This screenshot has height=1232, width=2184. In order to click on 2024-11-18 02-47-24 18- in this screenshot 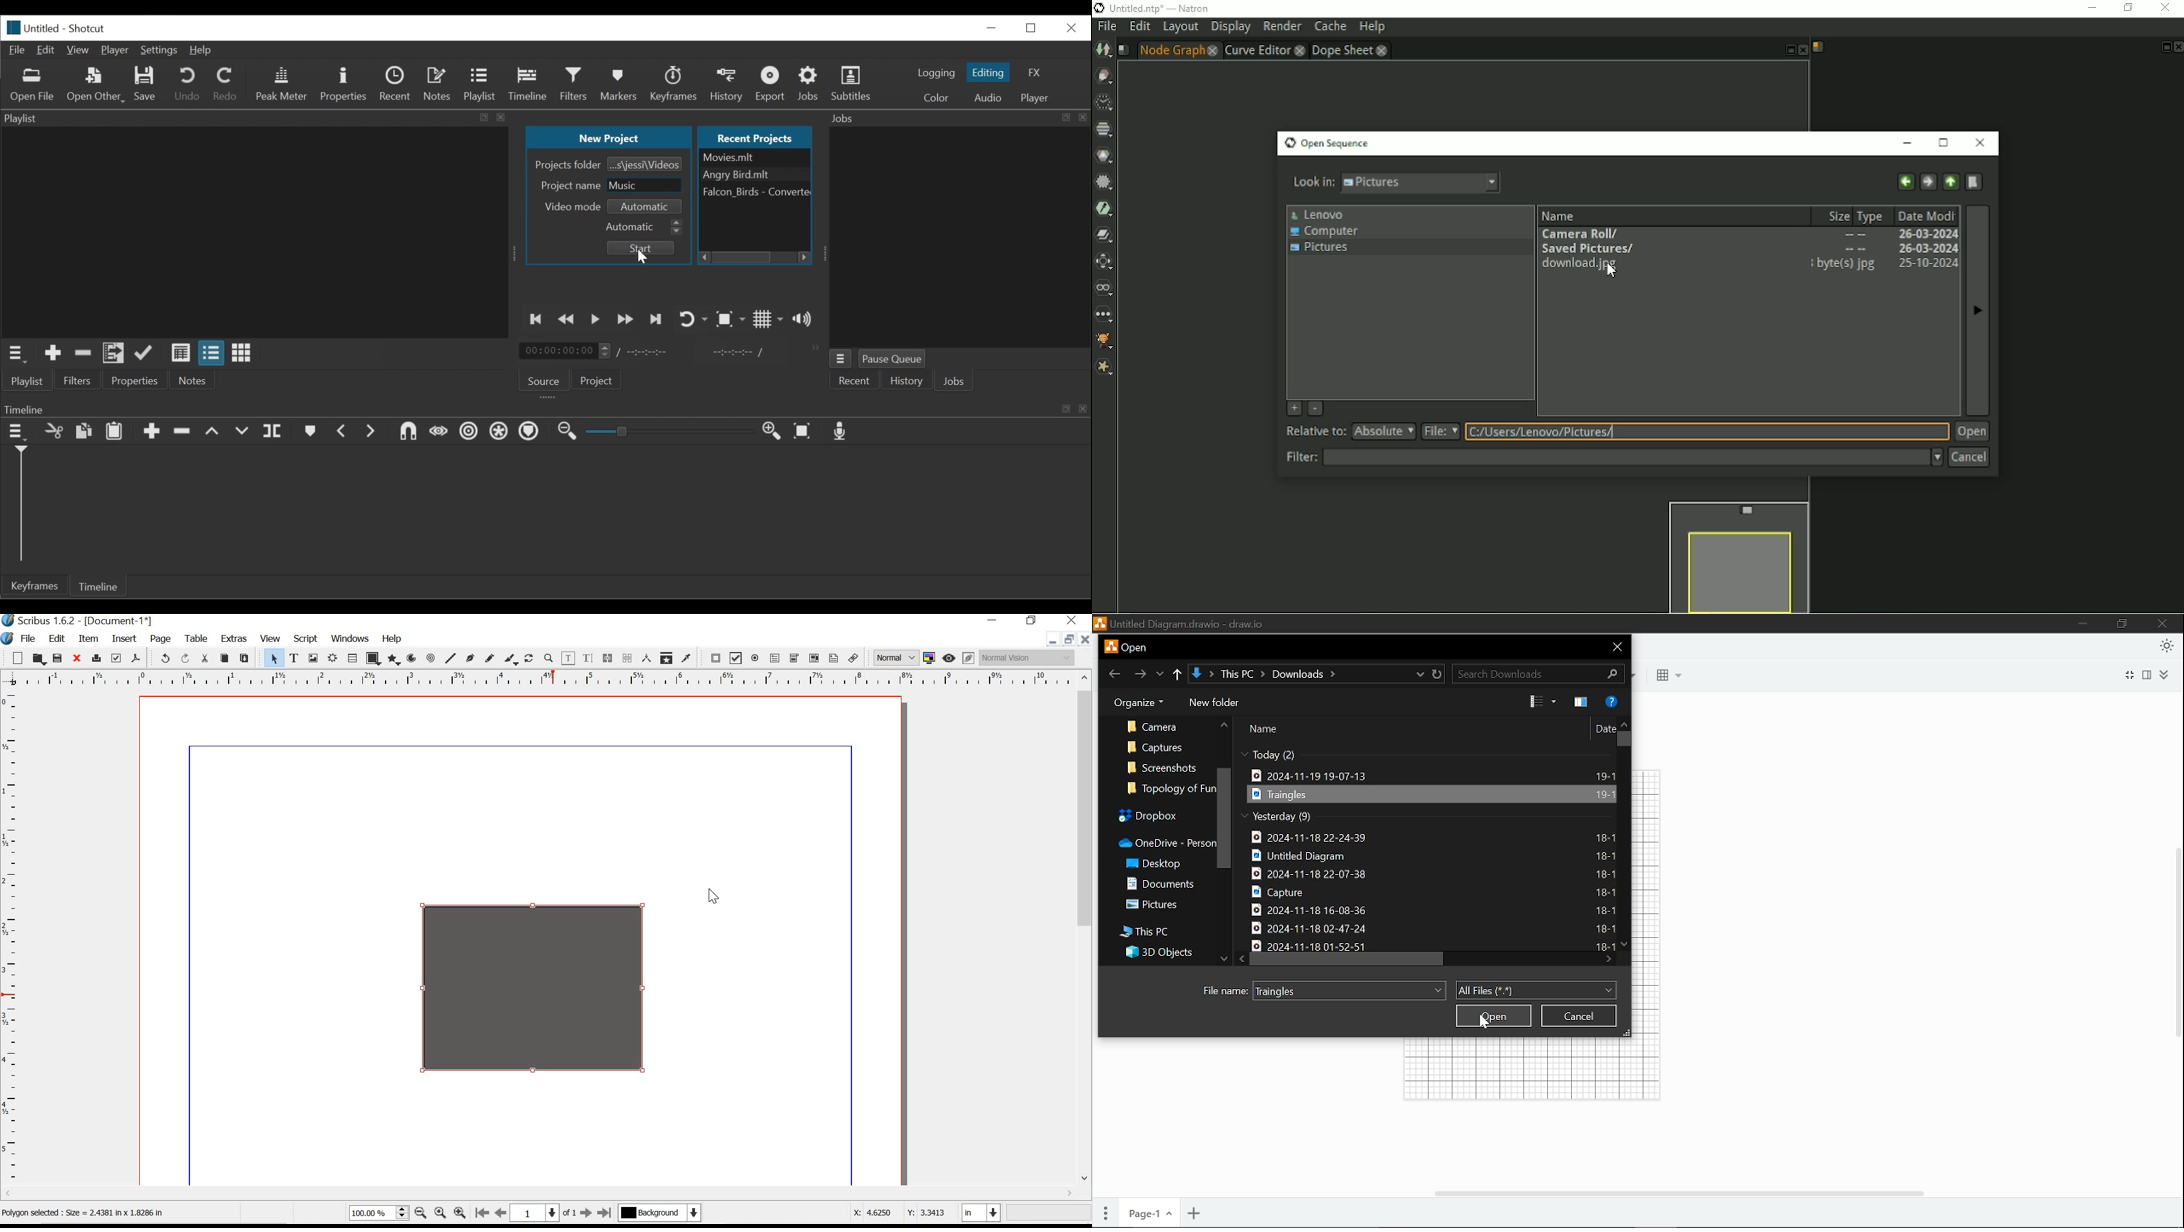, I will do `click(1433, 927)`.